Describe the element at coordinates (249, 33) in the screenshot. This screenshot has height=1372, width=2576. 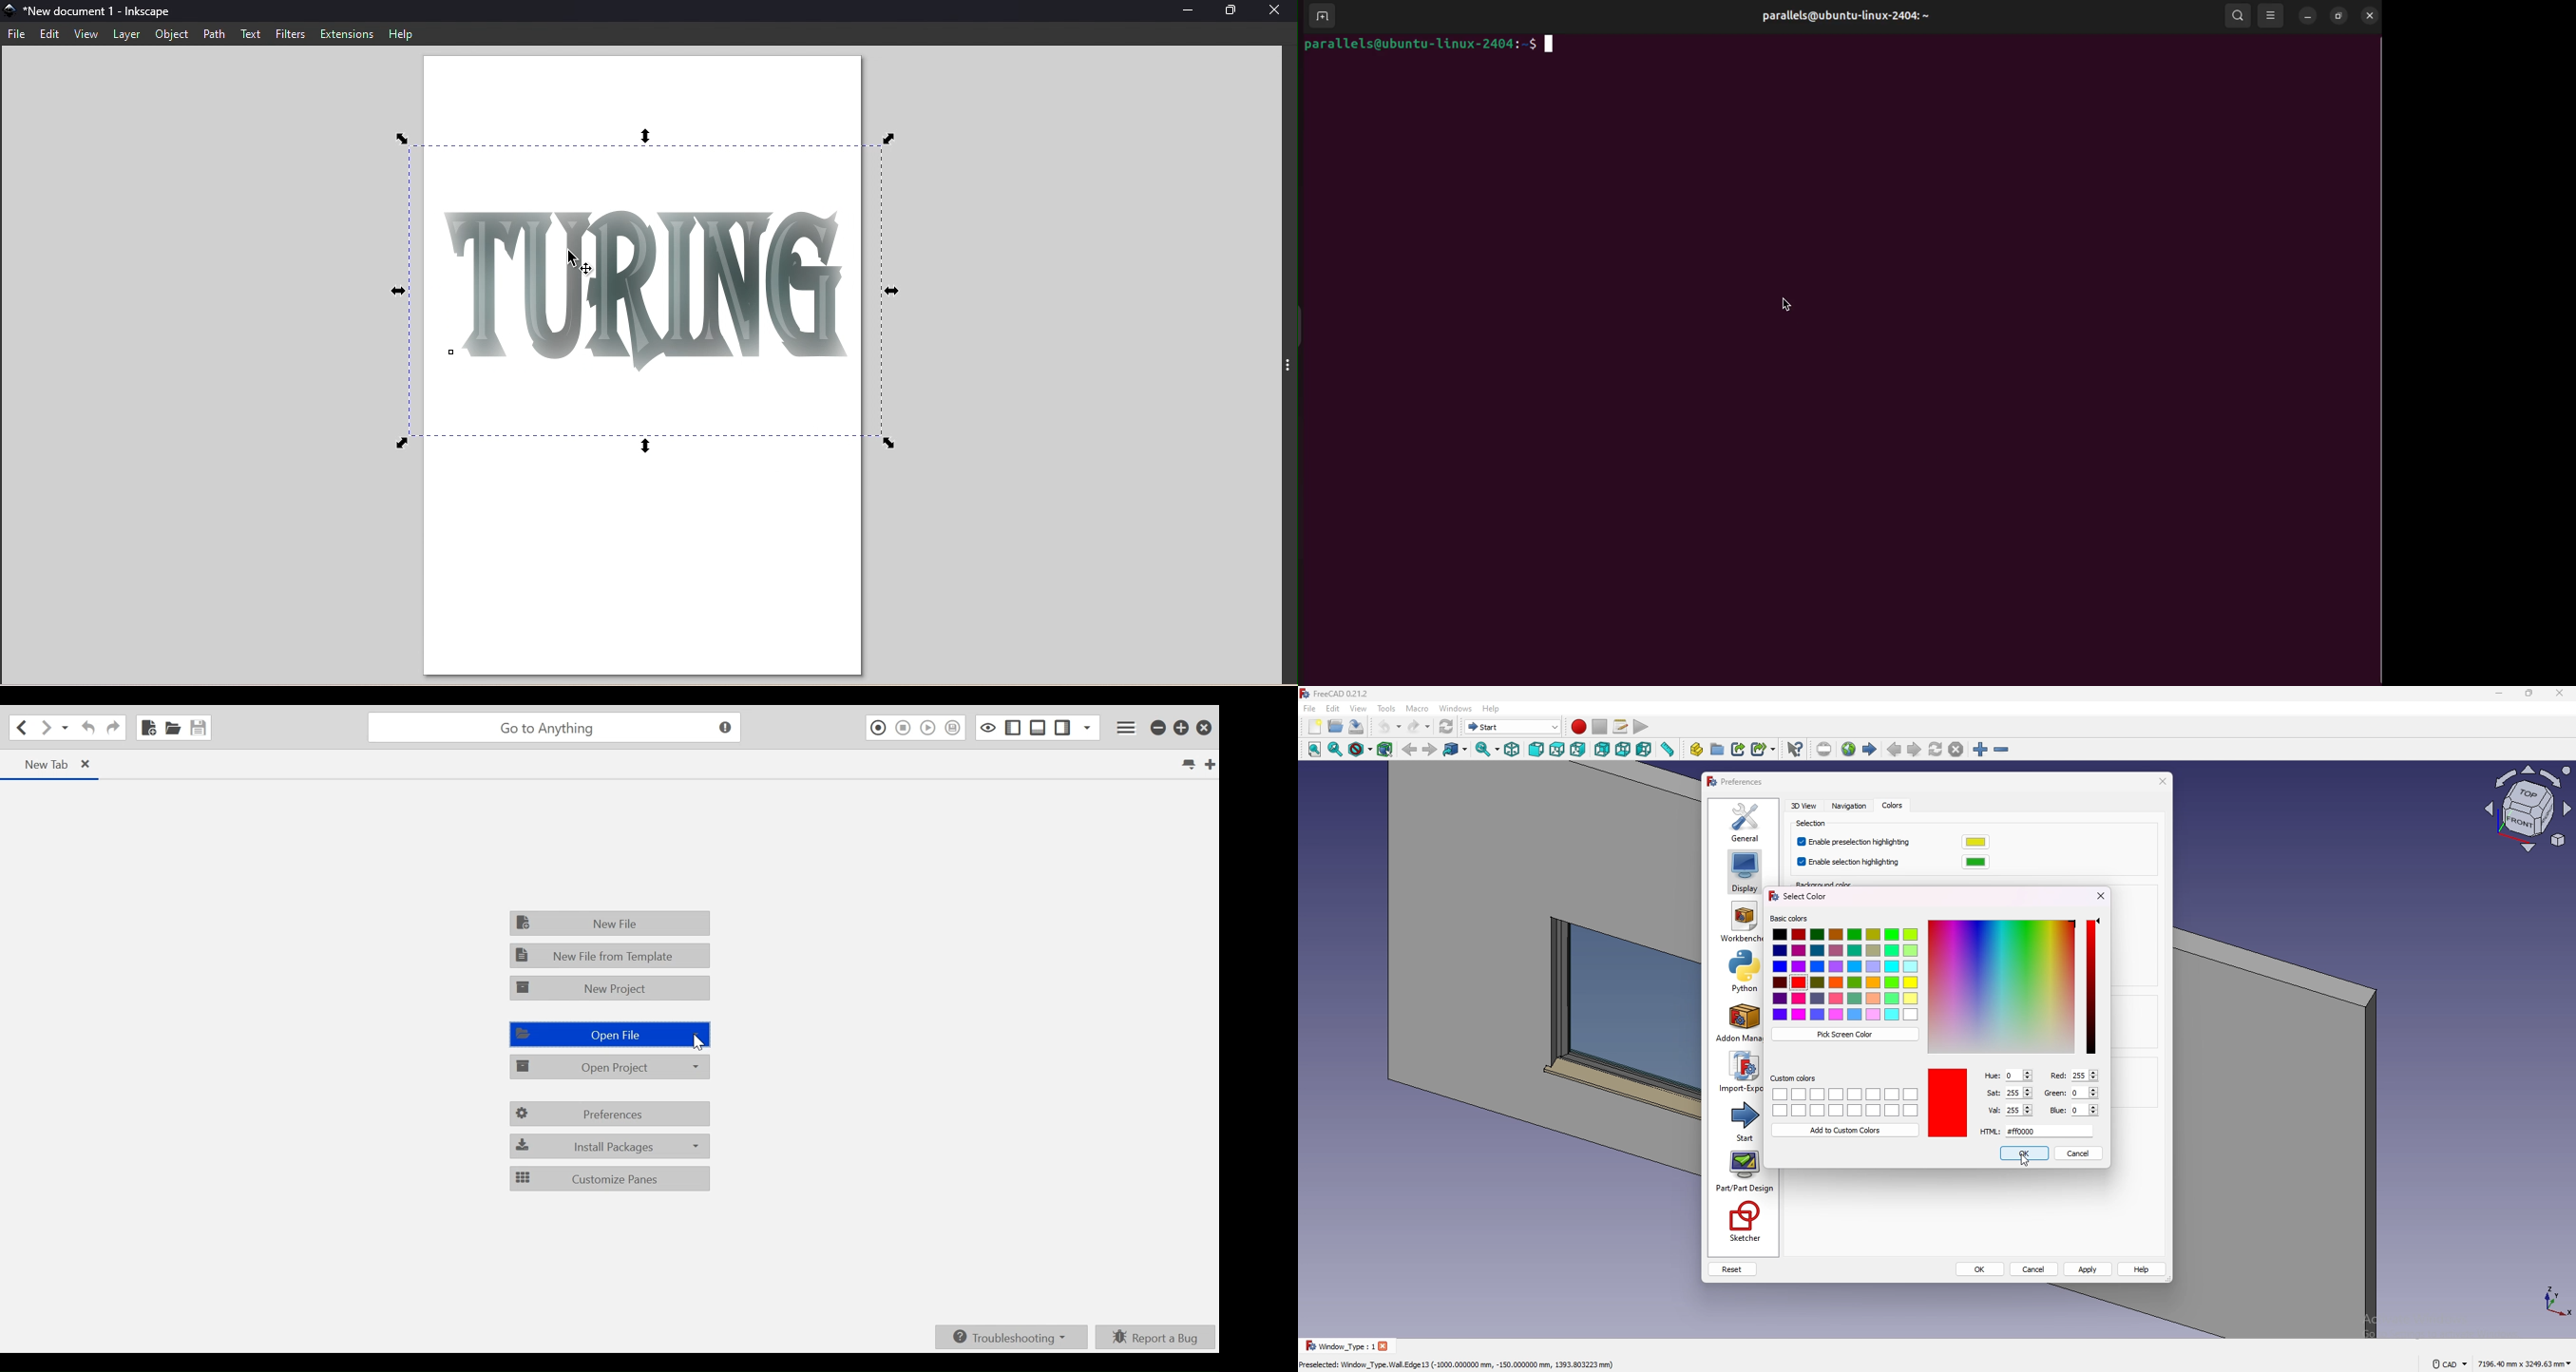
I see `Text` at that location.